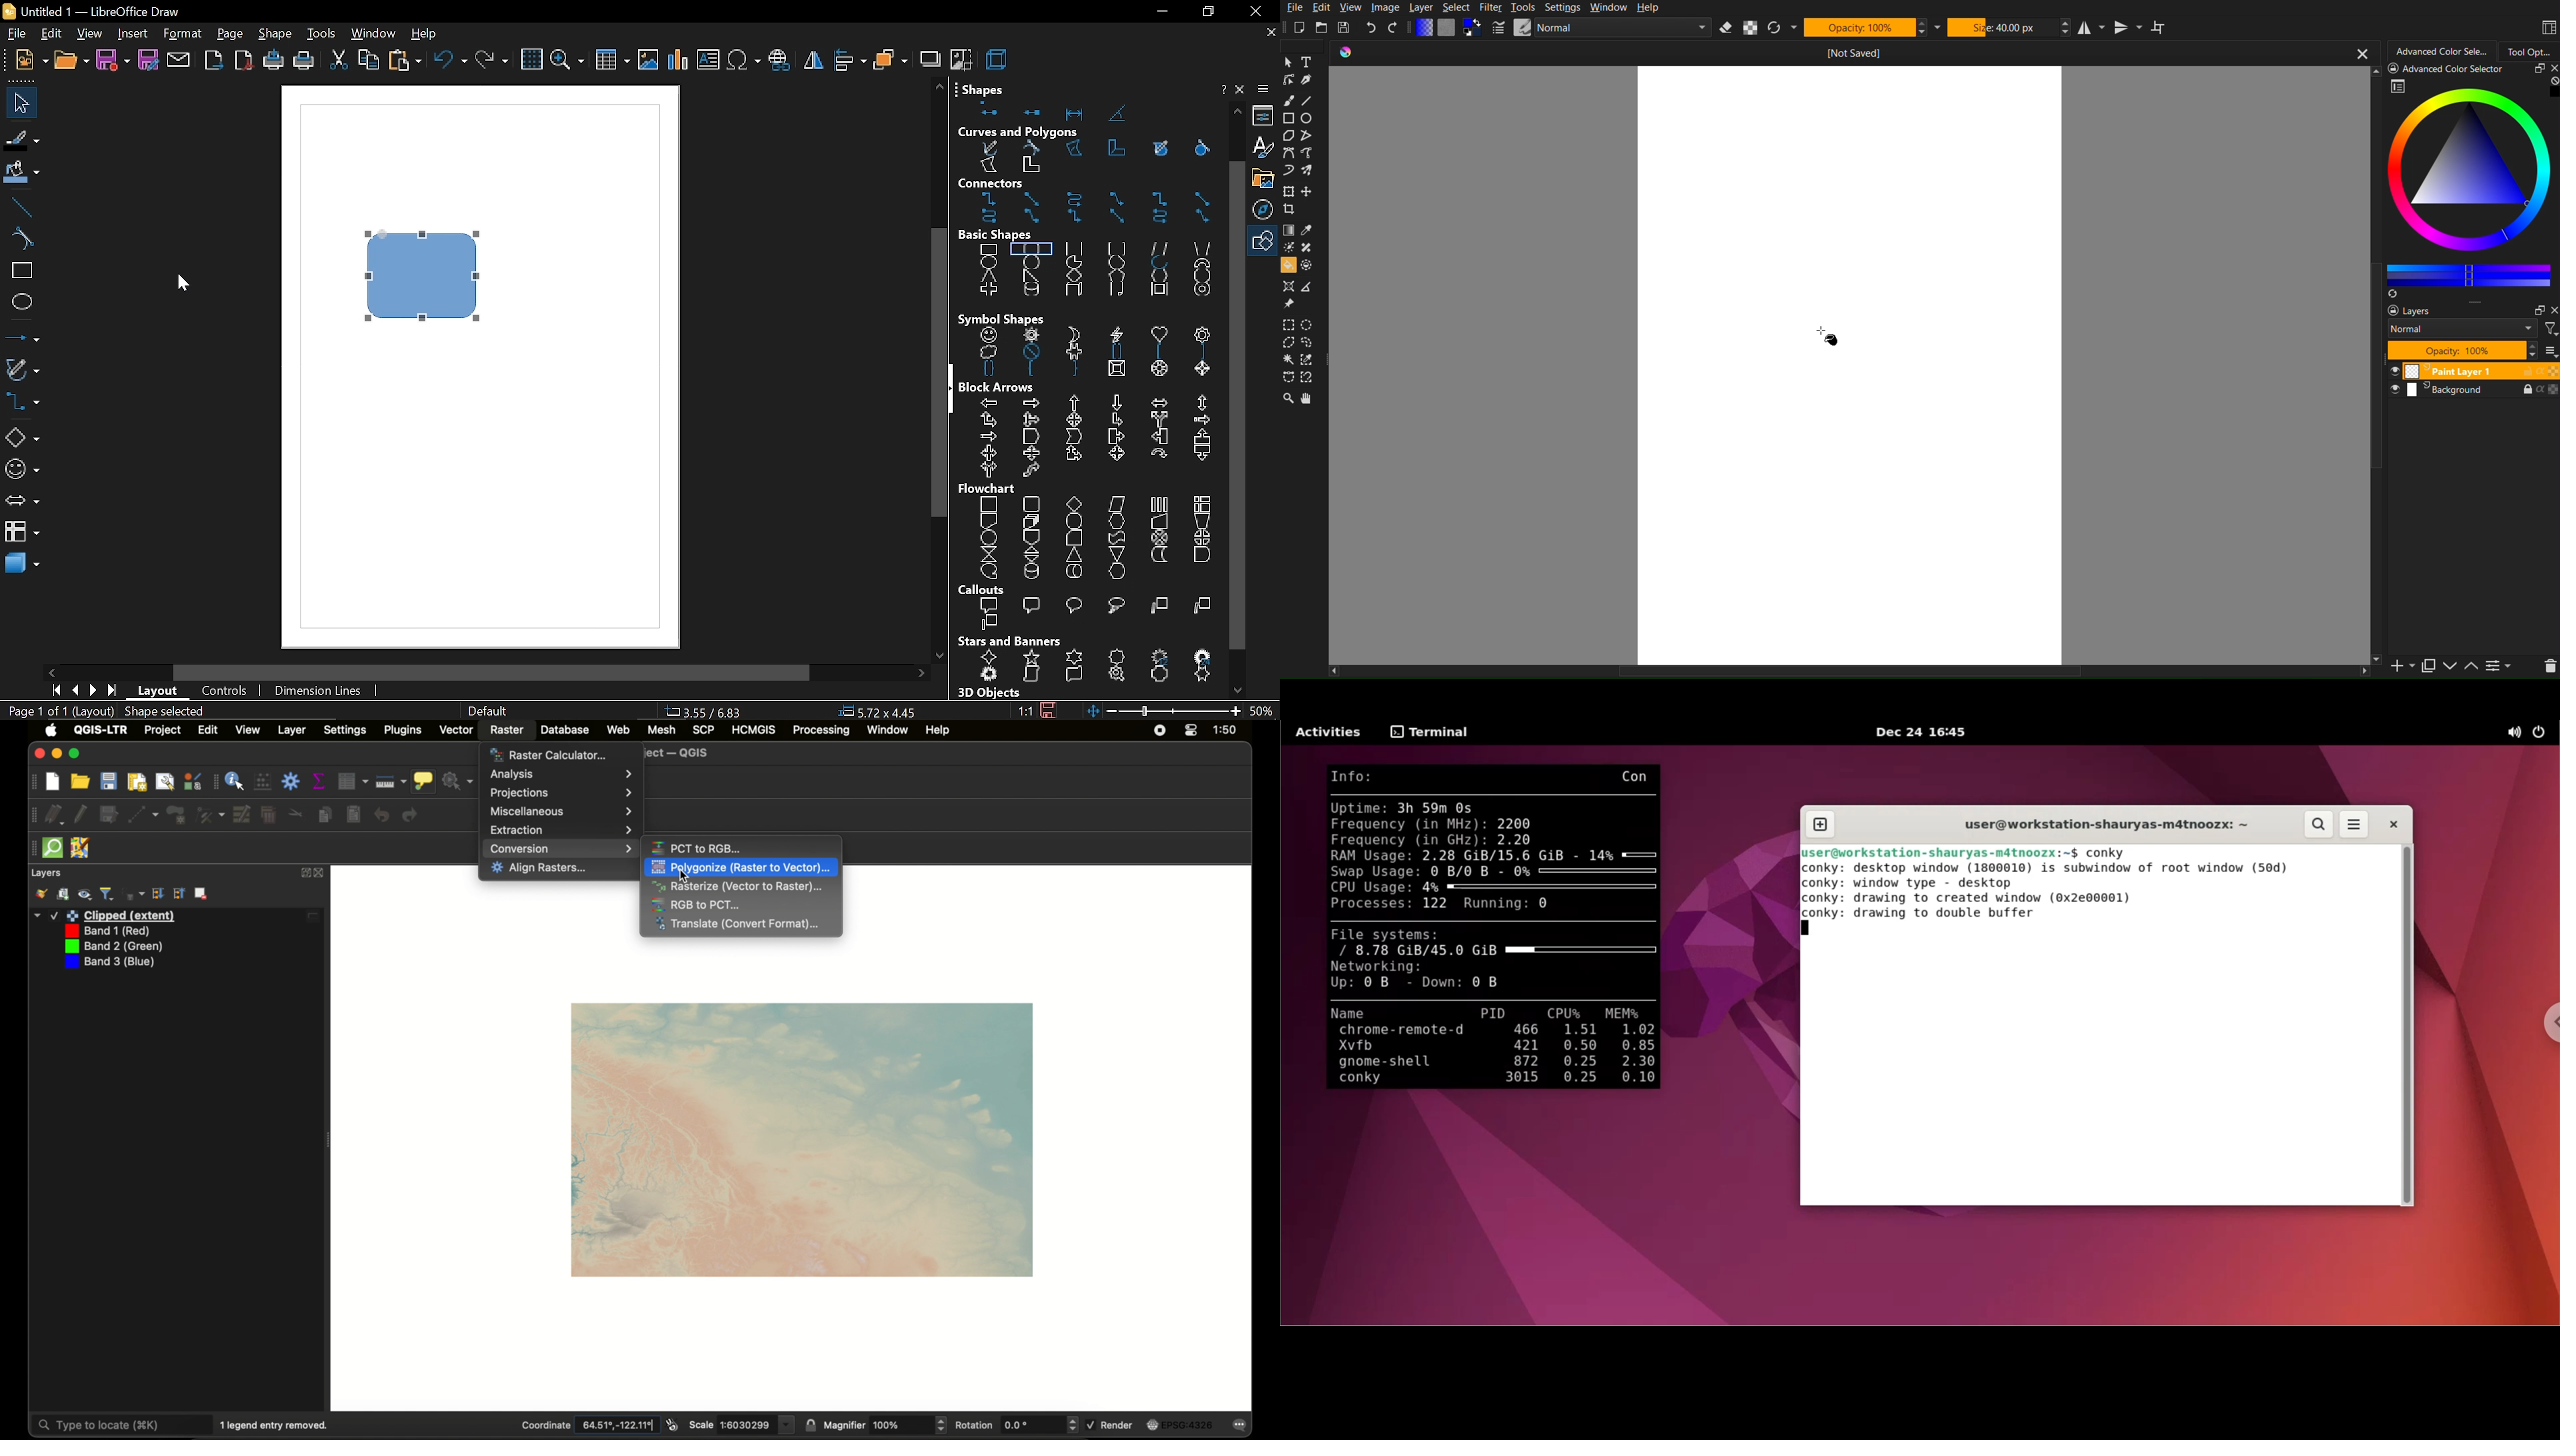 Image resolution: width=2576 pixels, height=1456 pixels. Describe the element at coordinates (112, 61) in the screenshot. I see `save` at that location.